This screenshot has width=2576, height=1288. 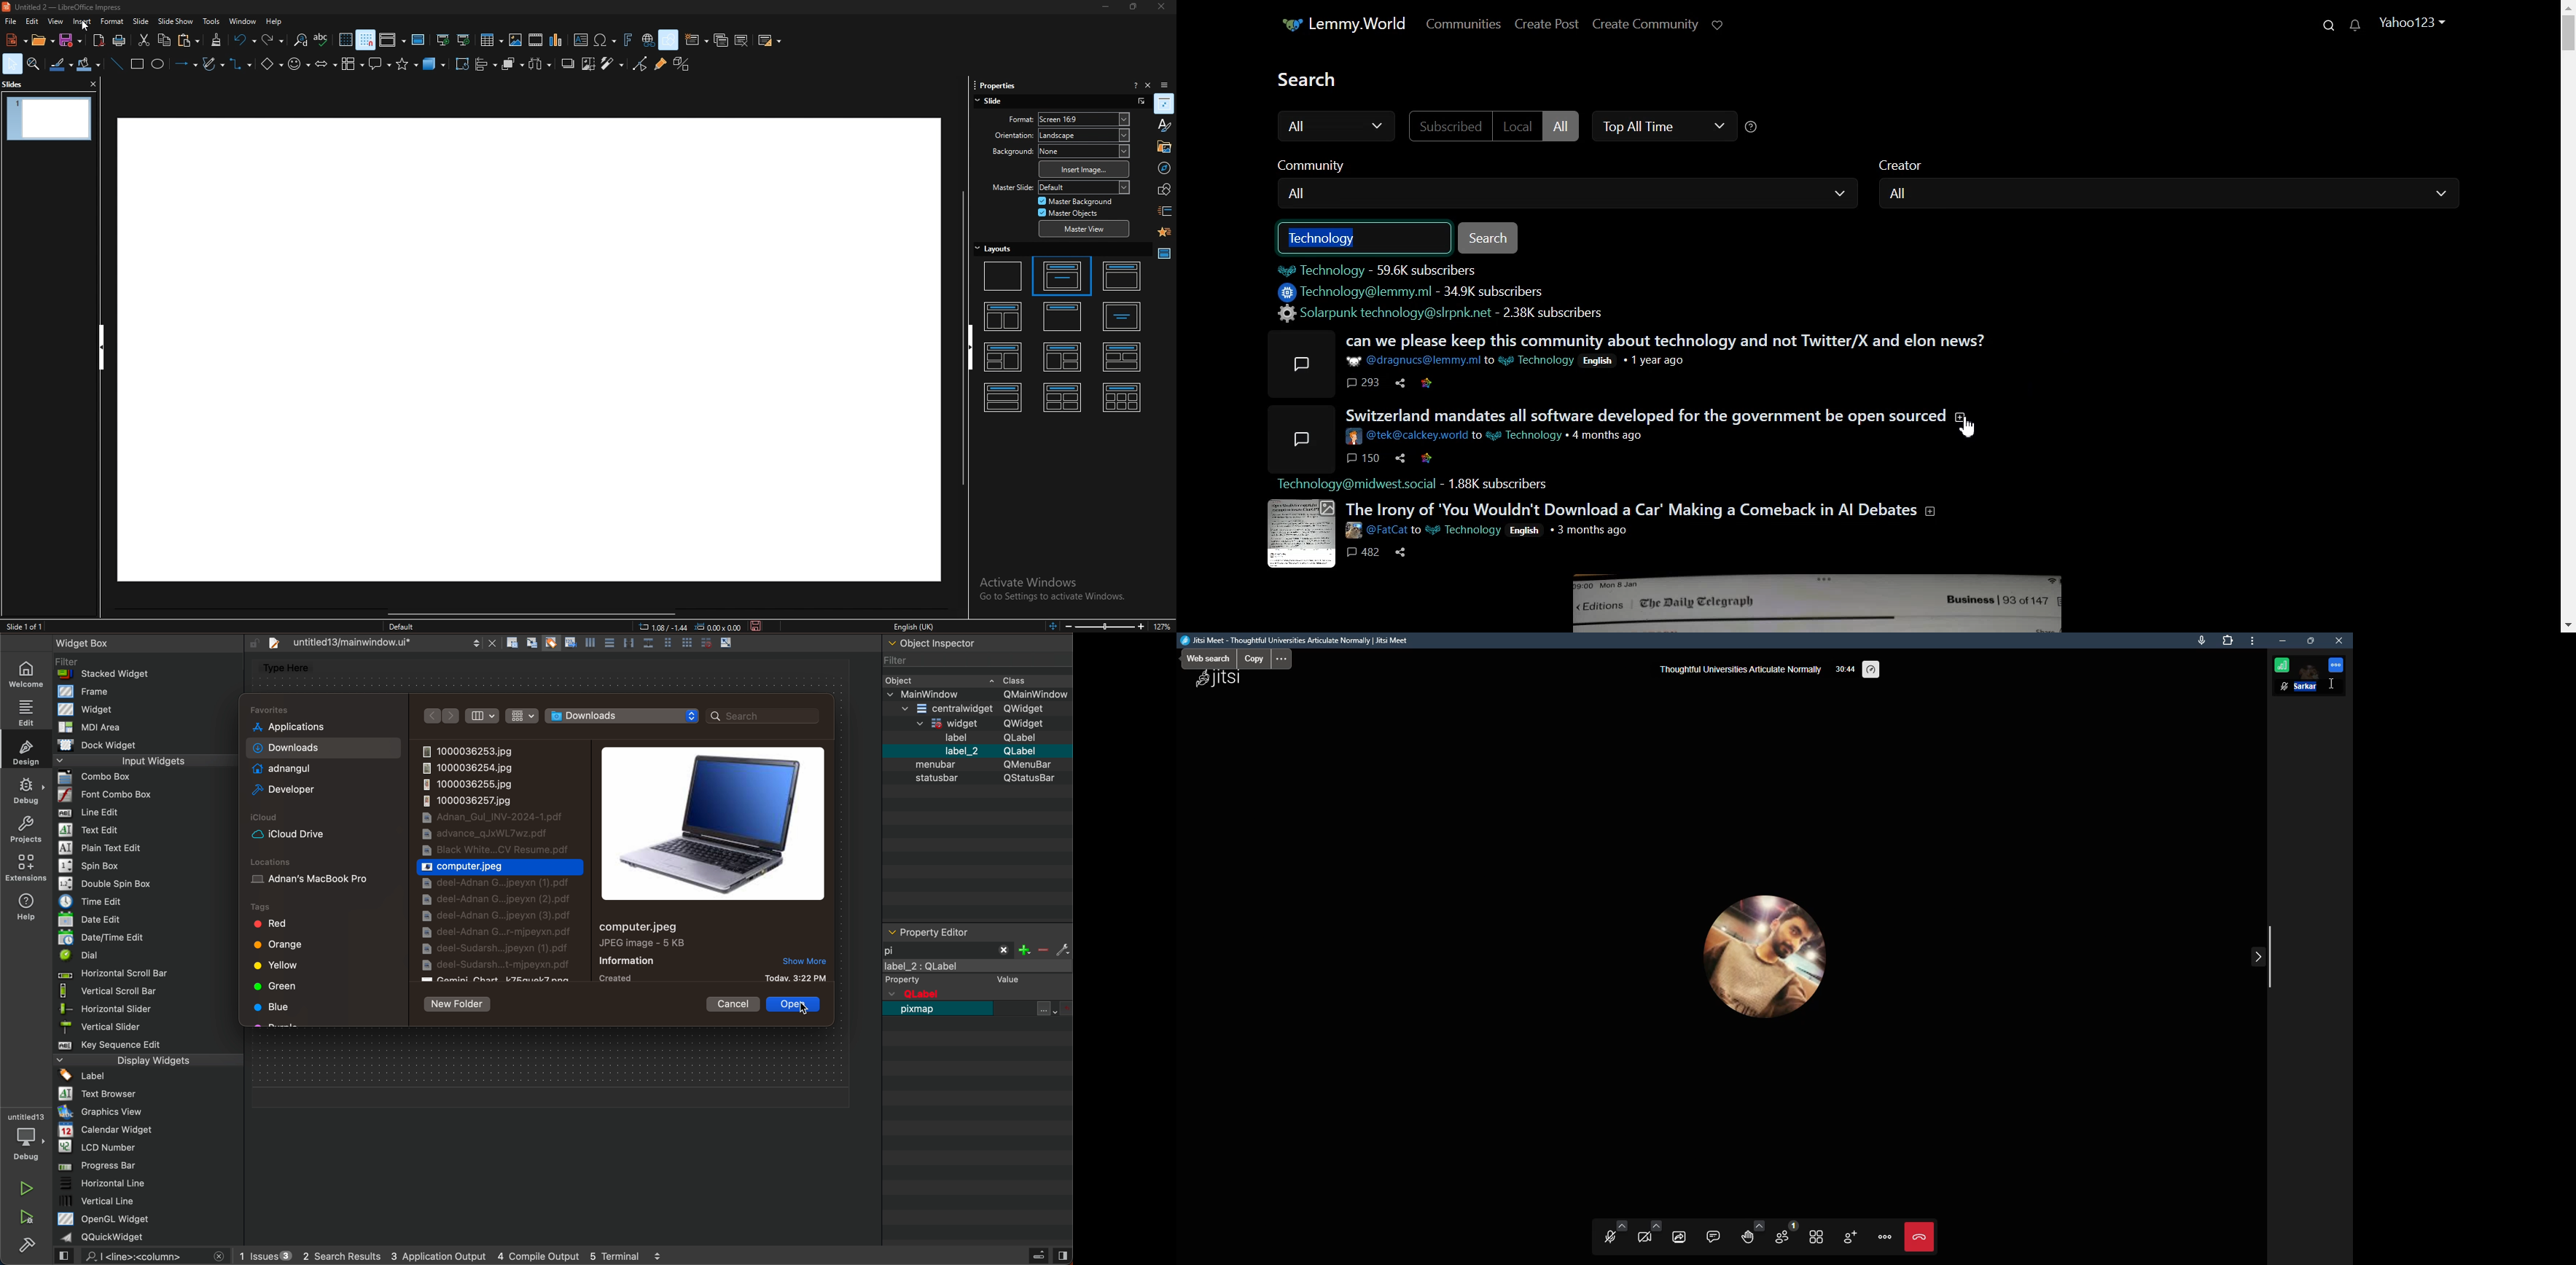 What do you see at coordinates (26, 1187) in the screenshot?
I see `run` at bounding box center [26, 1187].